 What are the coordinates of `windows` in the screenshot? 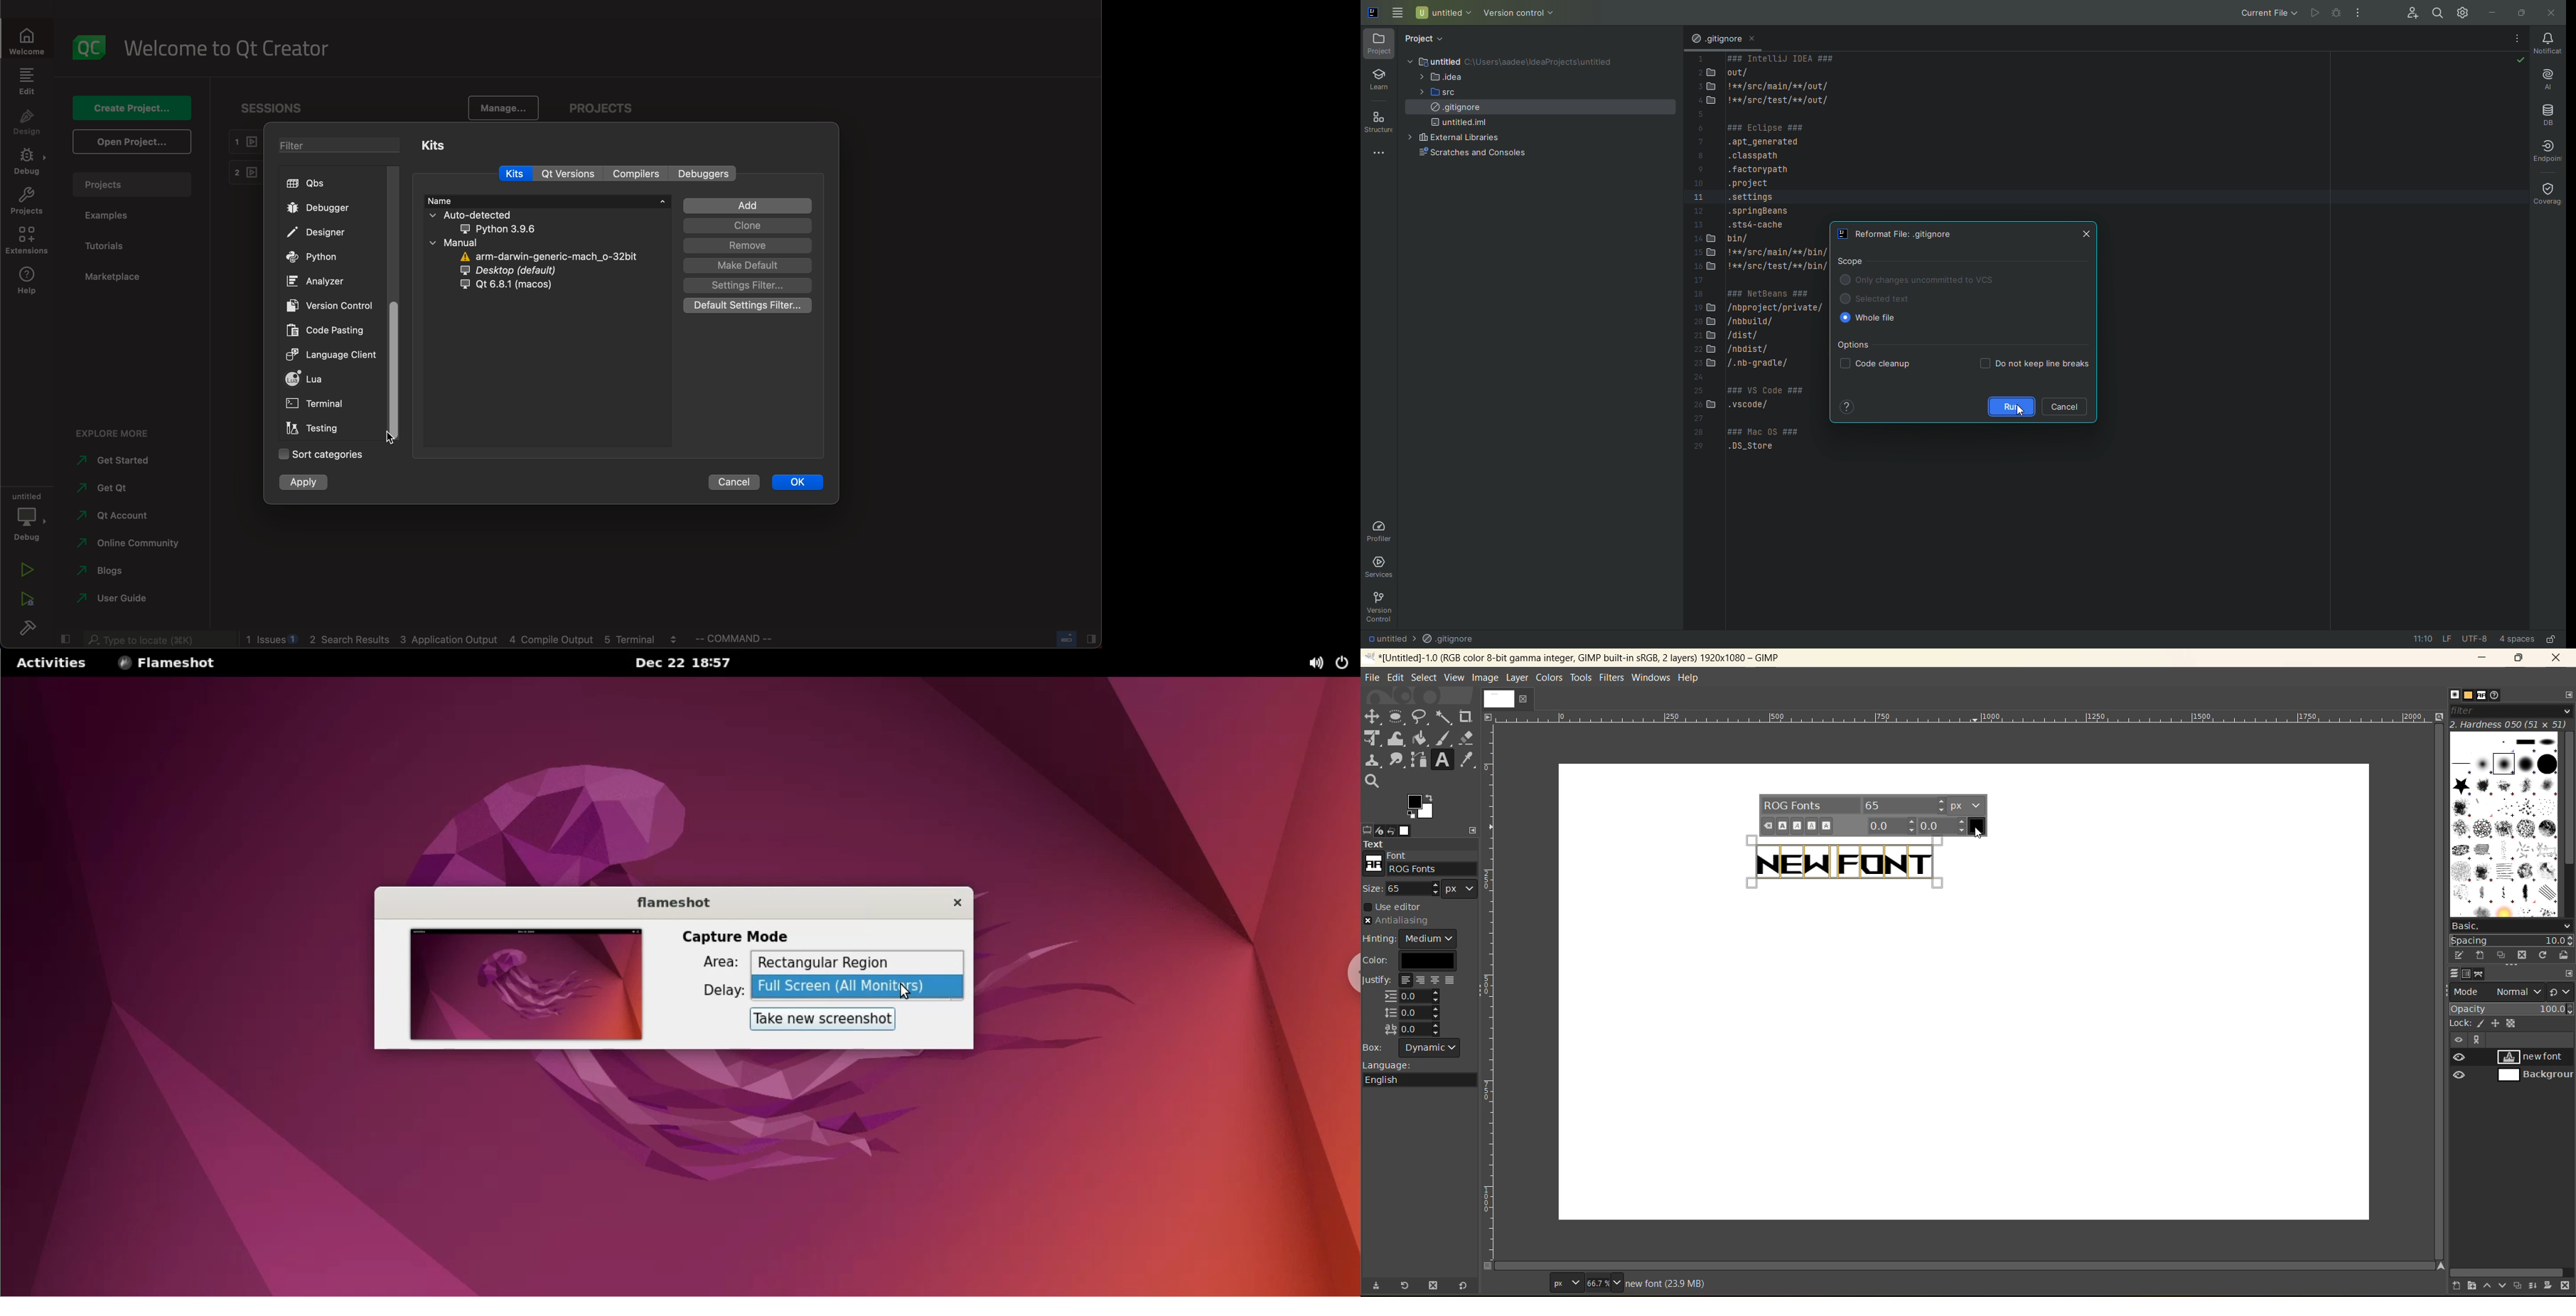 It's located at (1650, 679).